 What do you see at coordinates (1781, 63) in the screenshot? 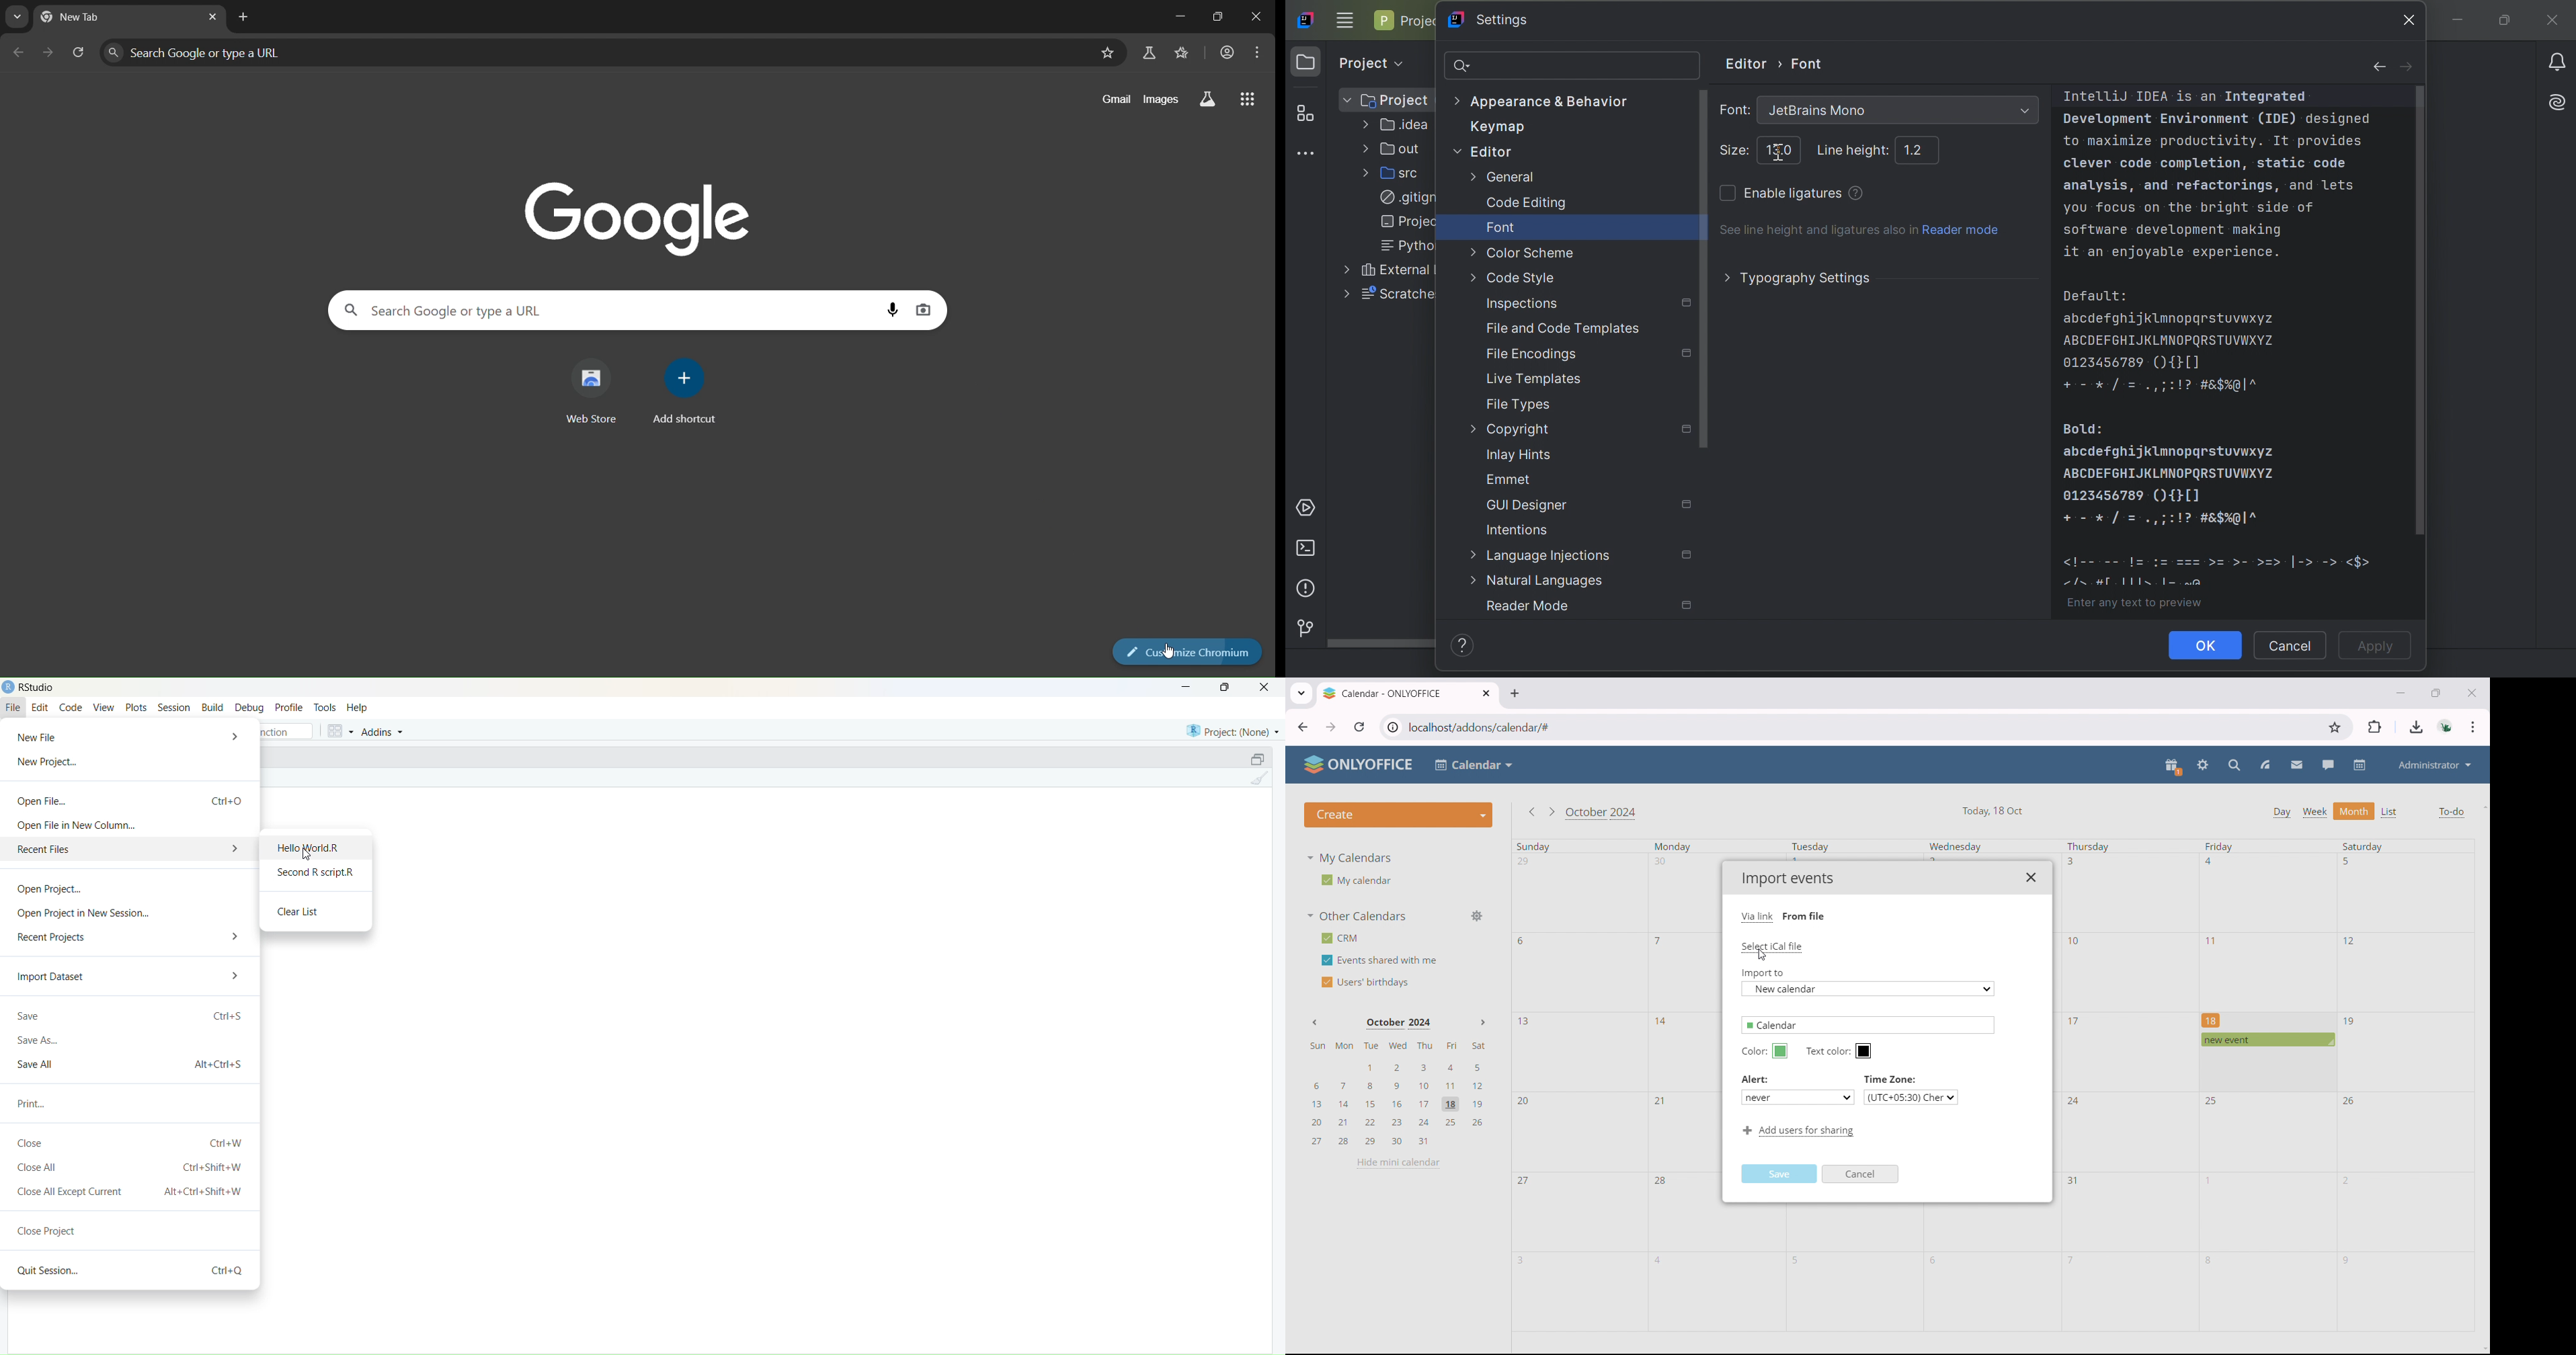
I see `Arrow` at bounding box center [1781, 63].